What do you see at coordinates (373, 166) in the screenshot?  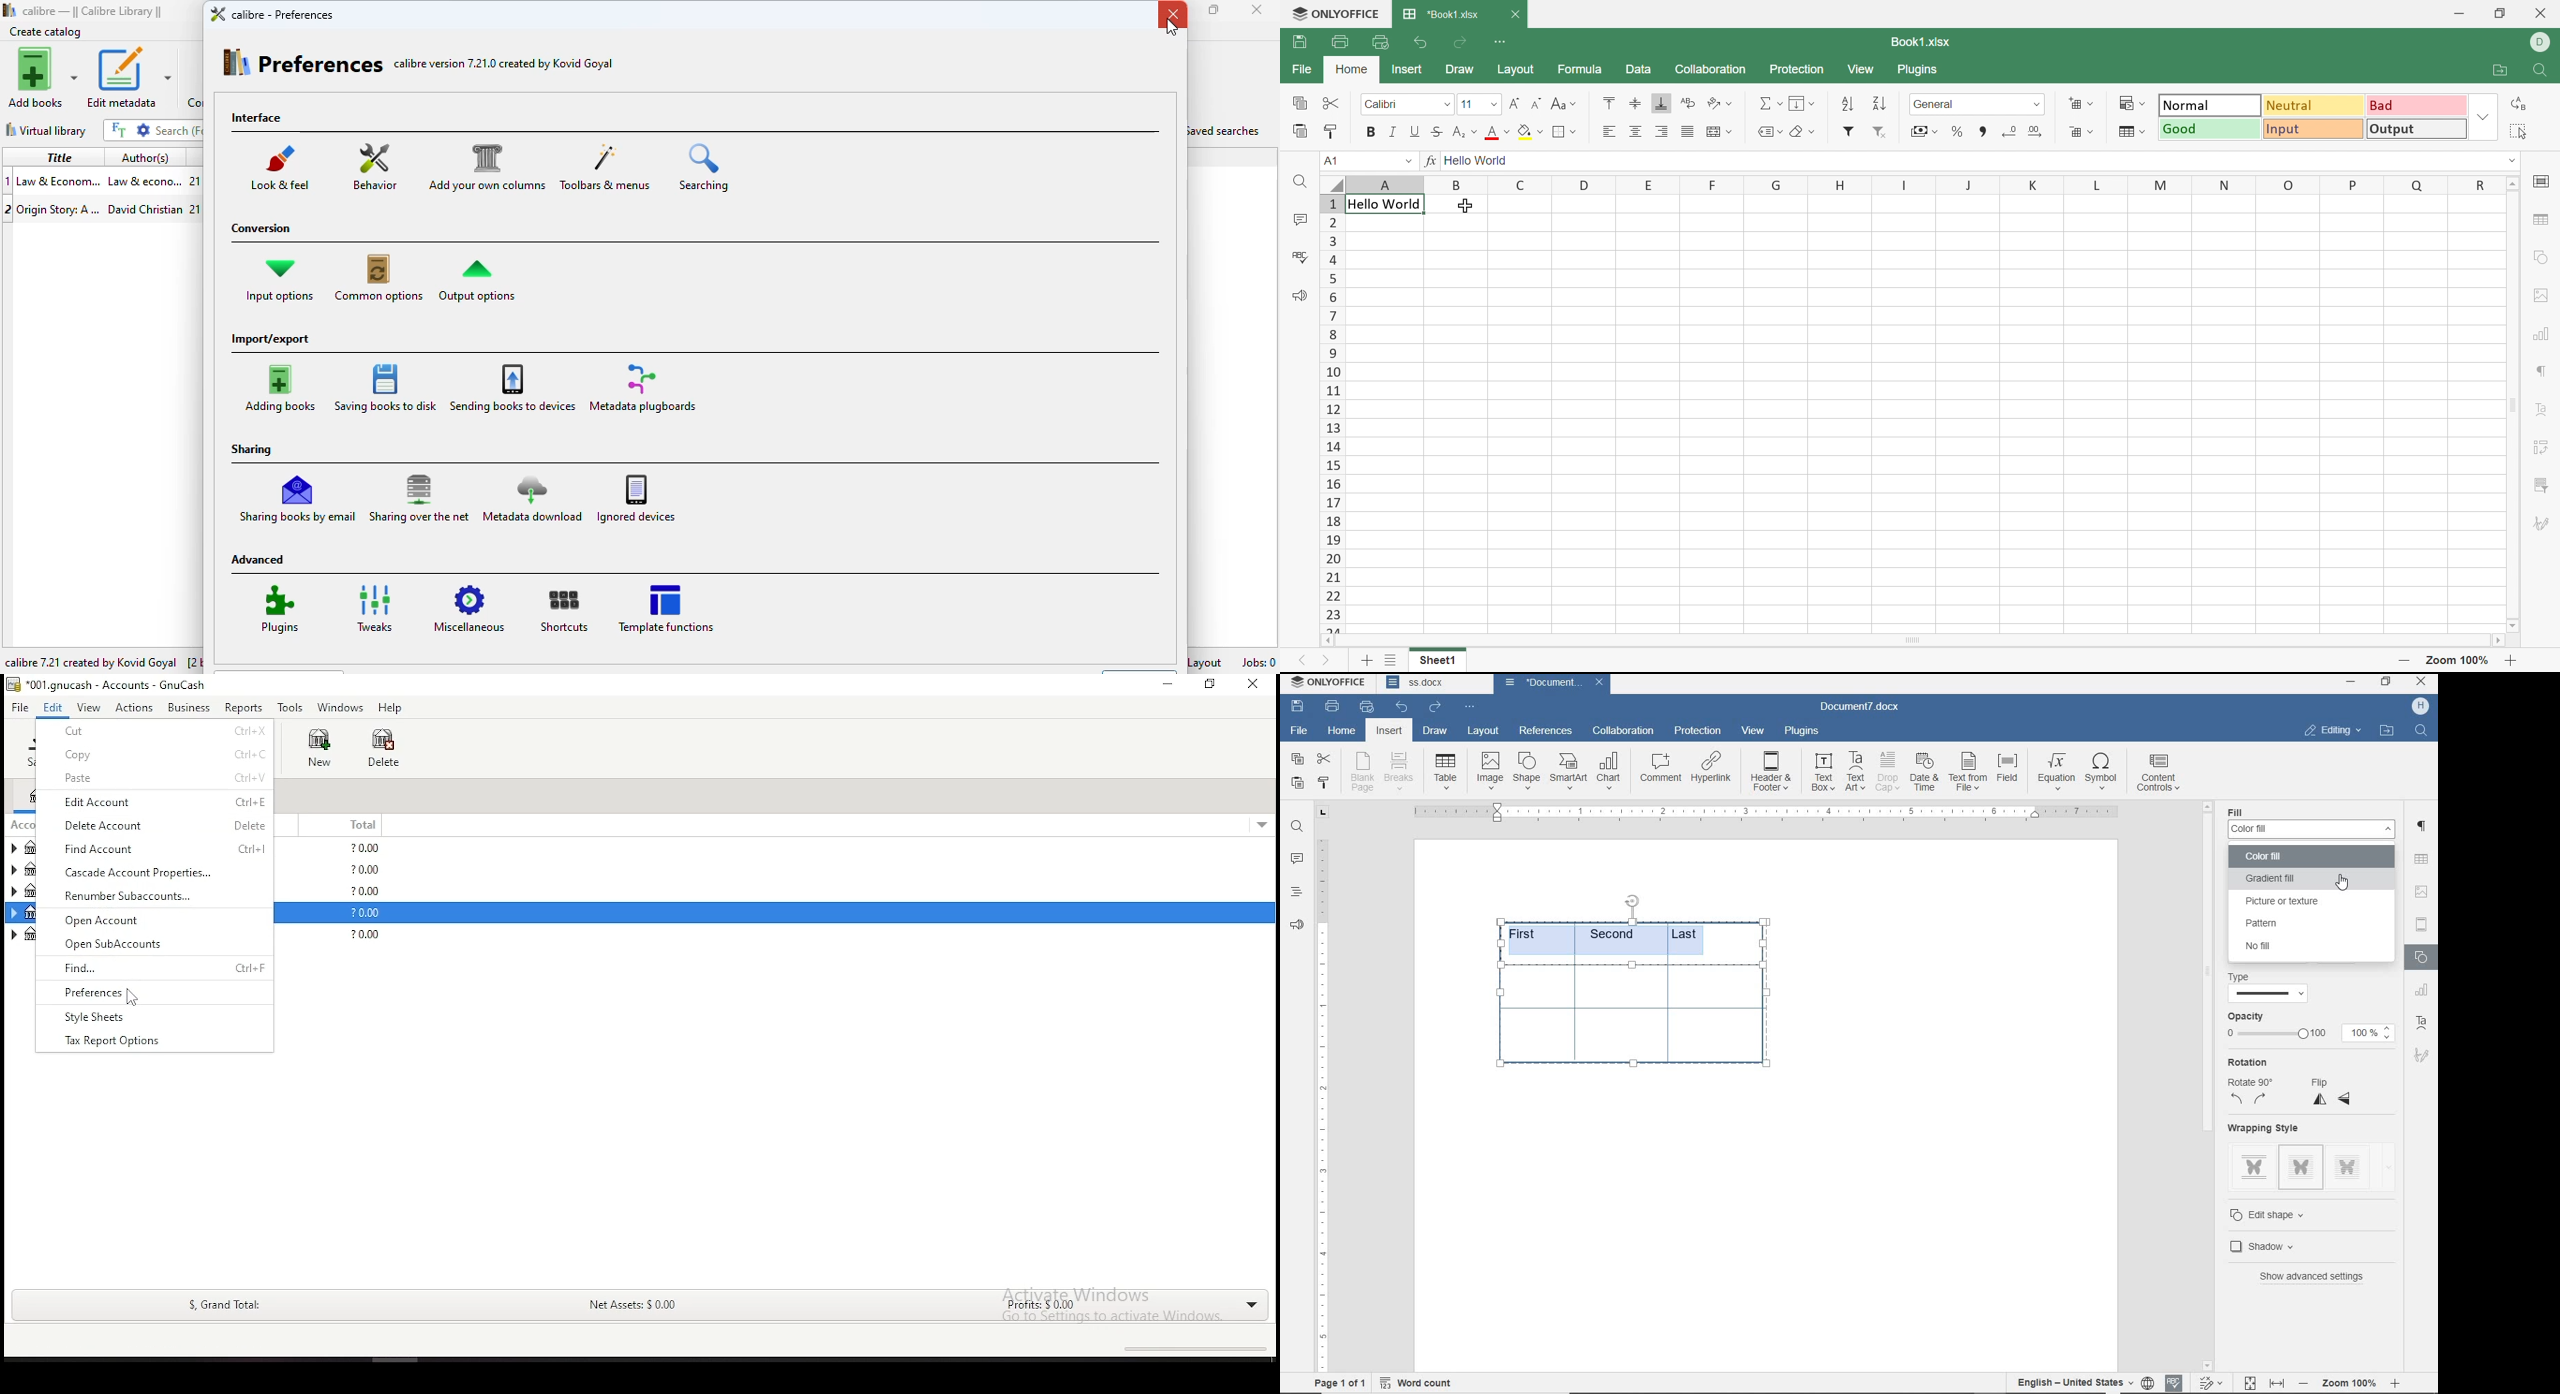 I see `behavior` at bounding box center [373, 166].